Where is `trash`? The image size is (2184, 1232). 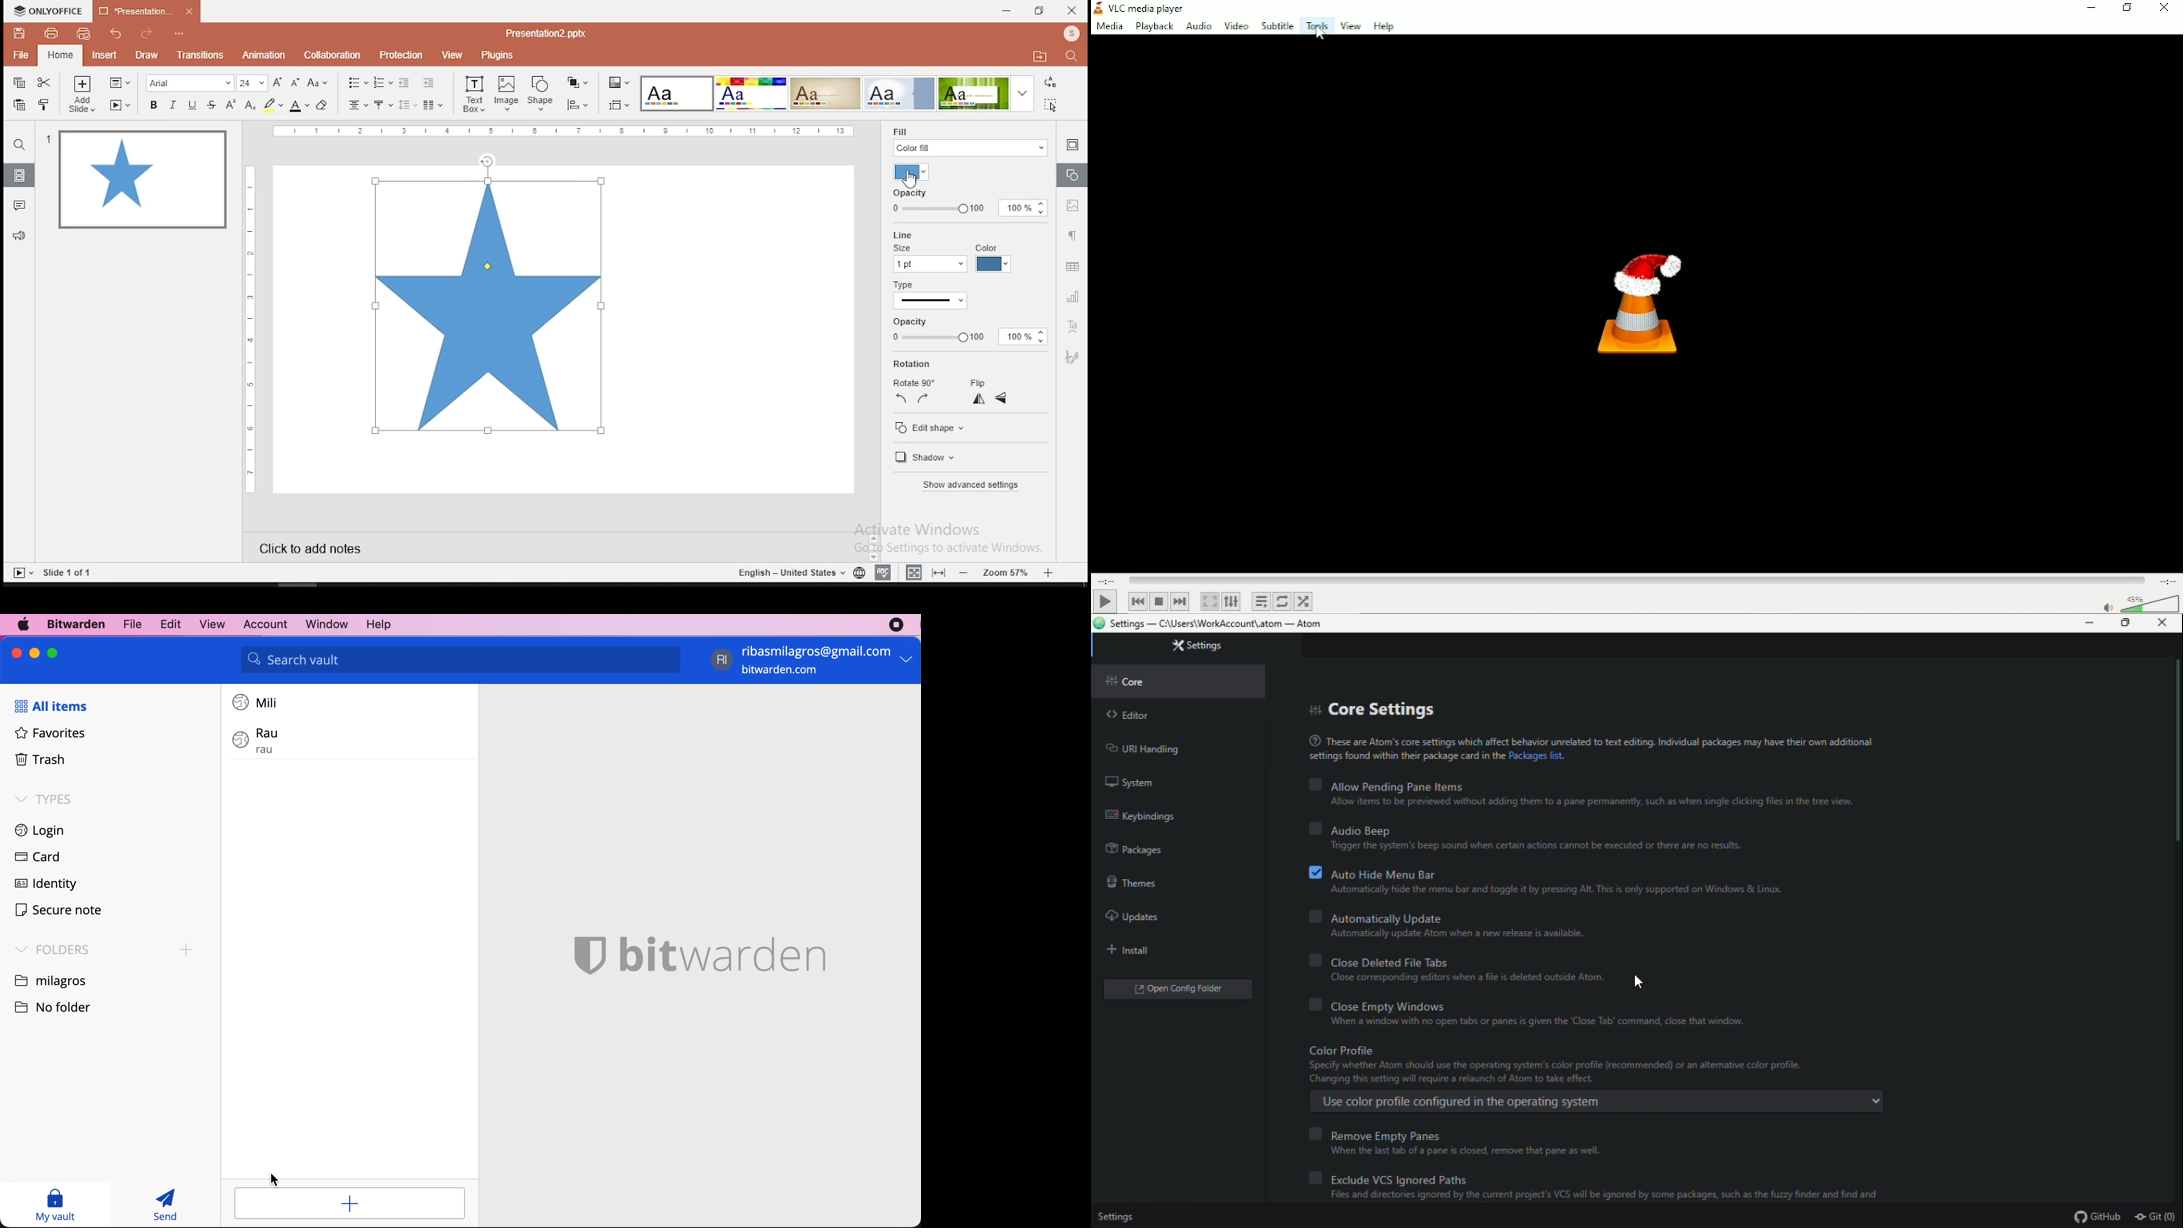 trash is located at coordinates (37, 761).